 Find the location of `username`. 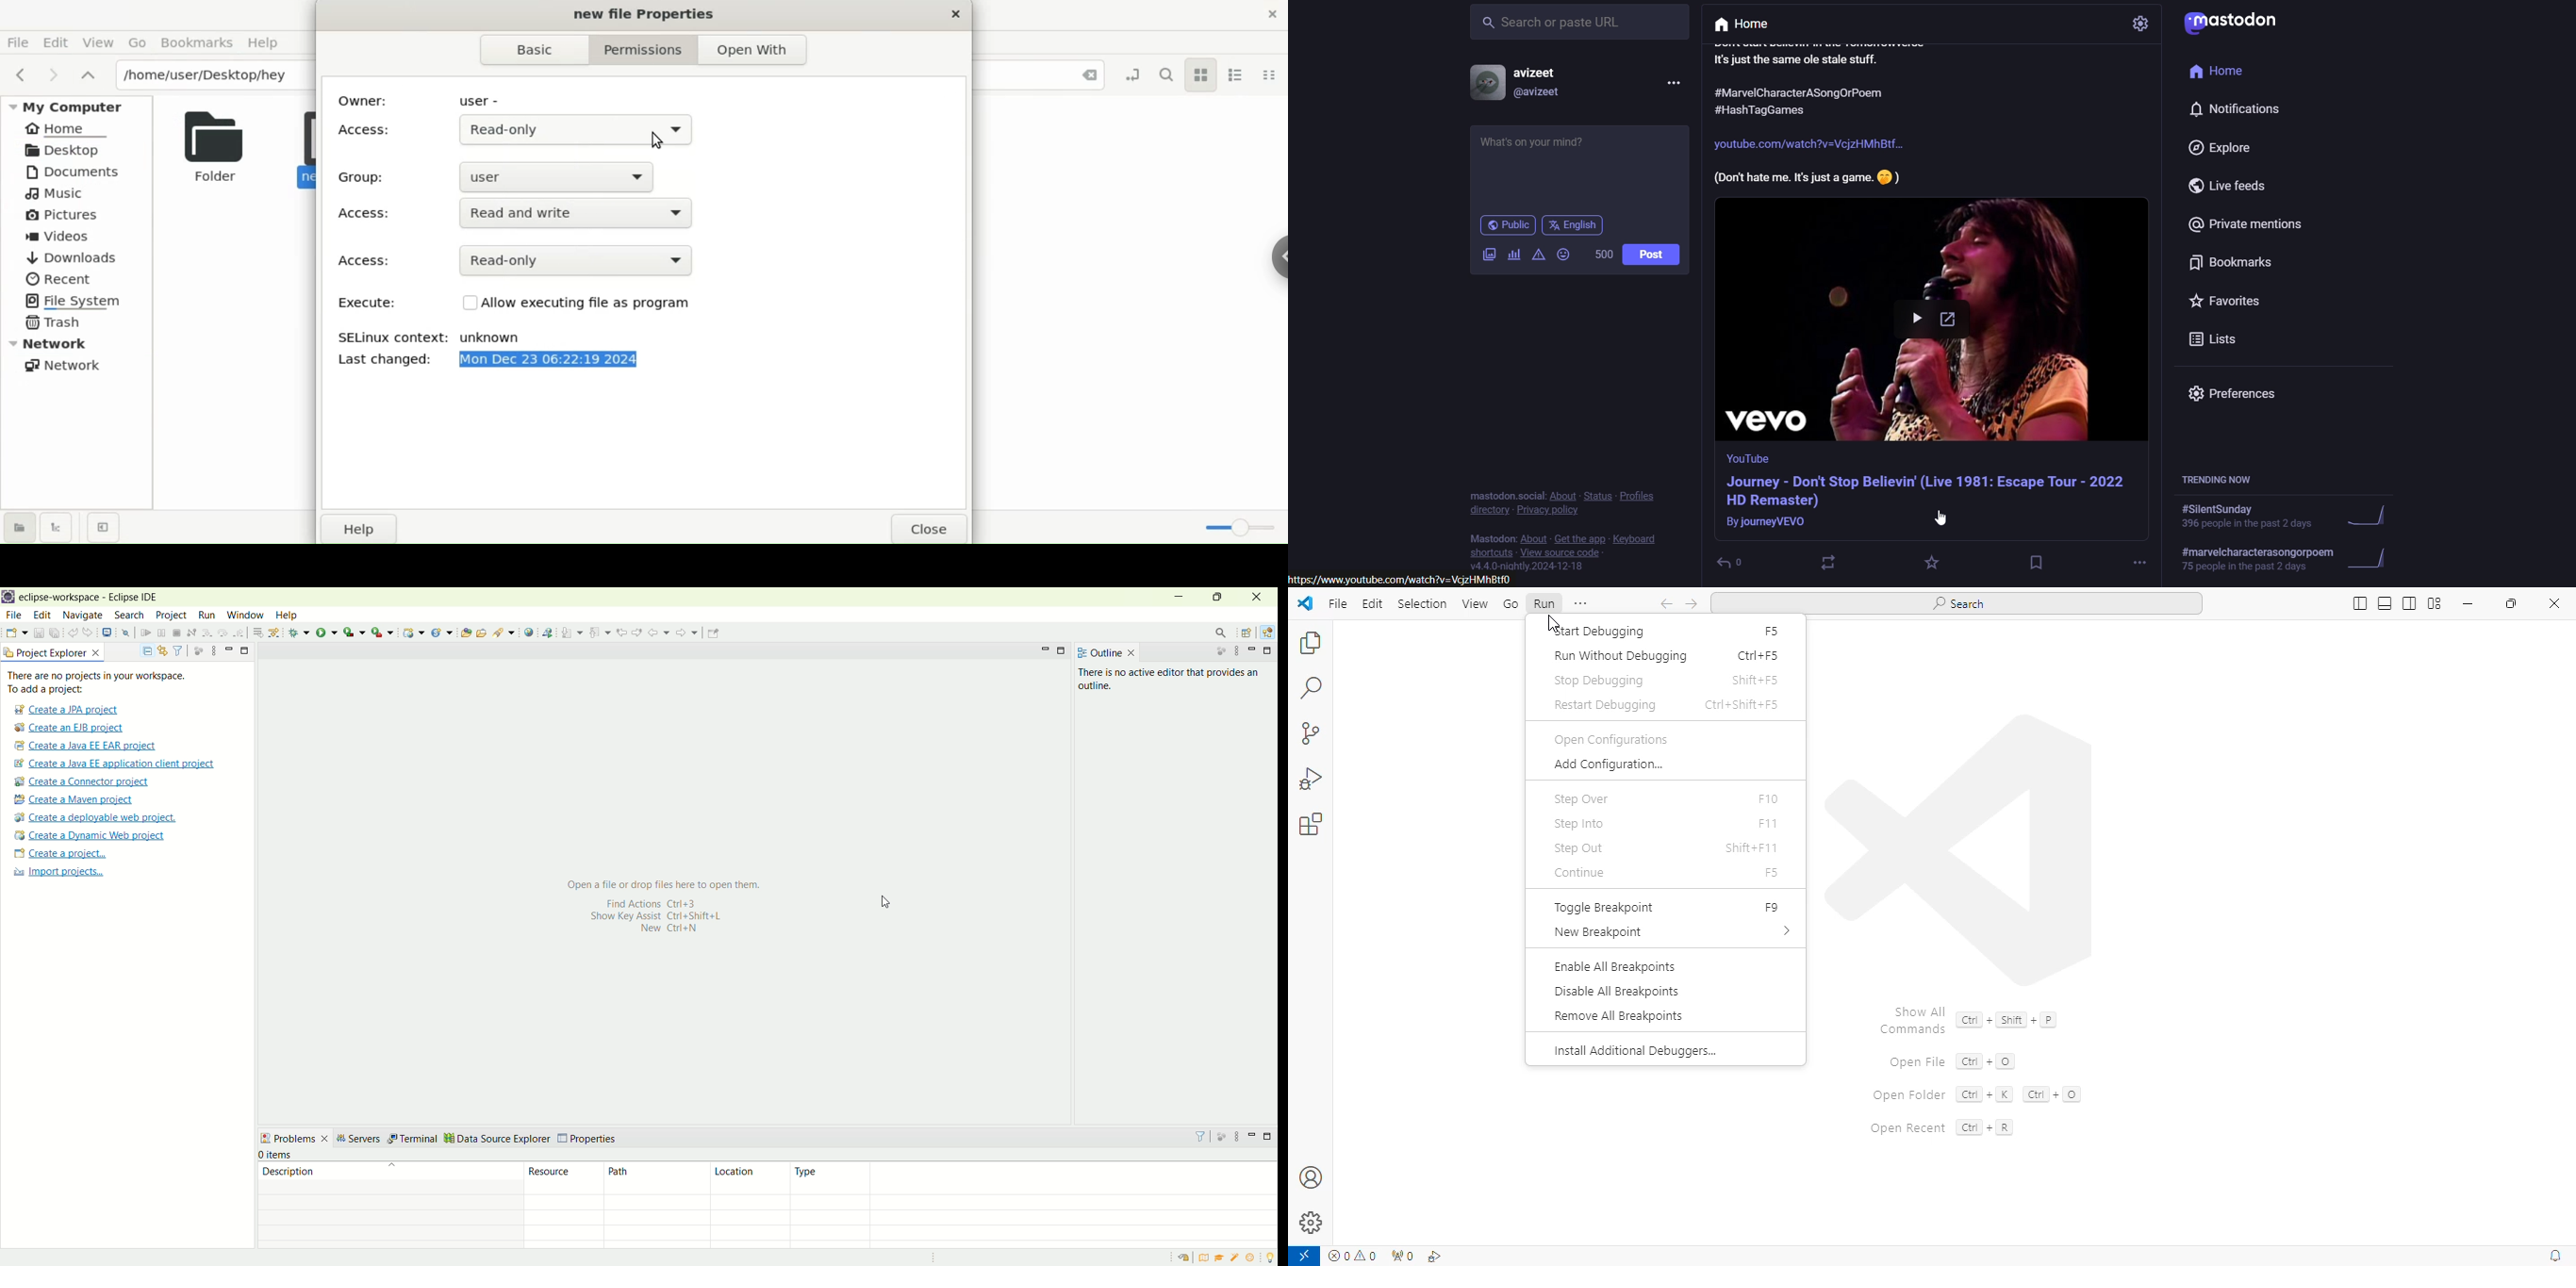

username is located at coordinates (1538, 72).